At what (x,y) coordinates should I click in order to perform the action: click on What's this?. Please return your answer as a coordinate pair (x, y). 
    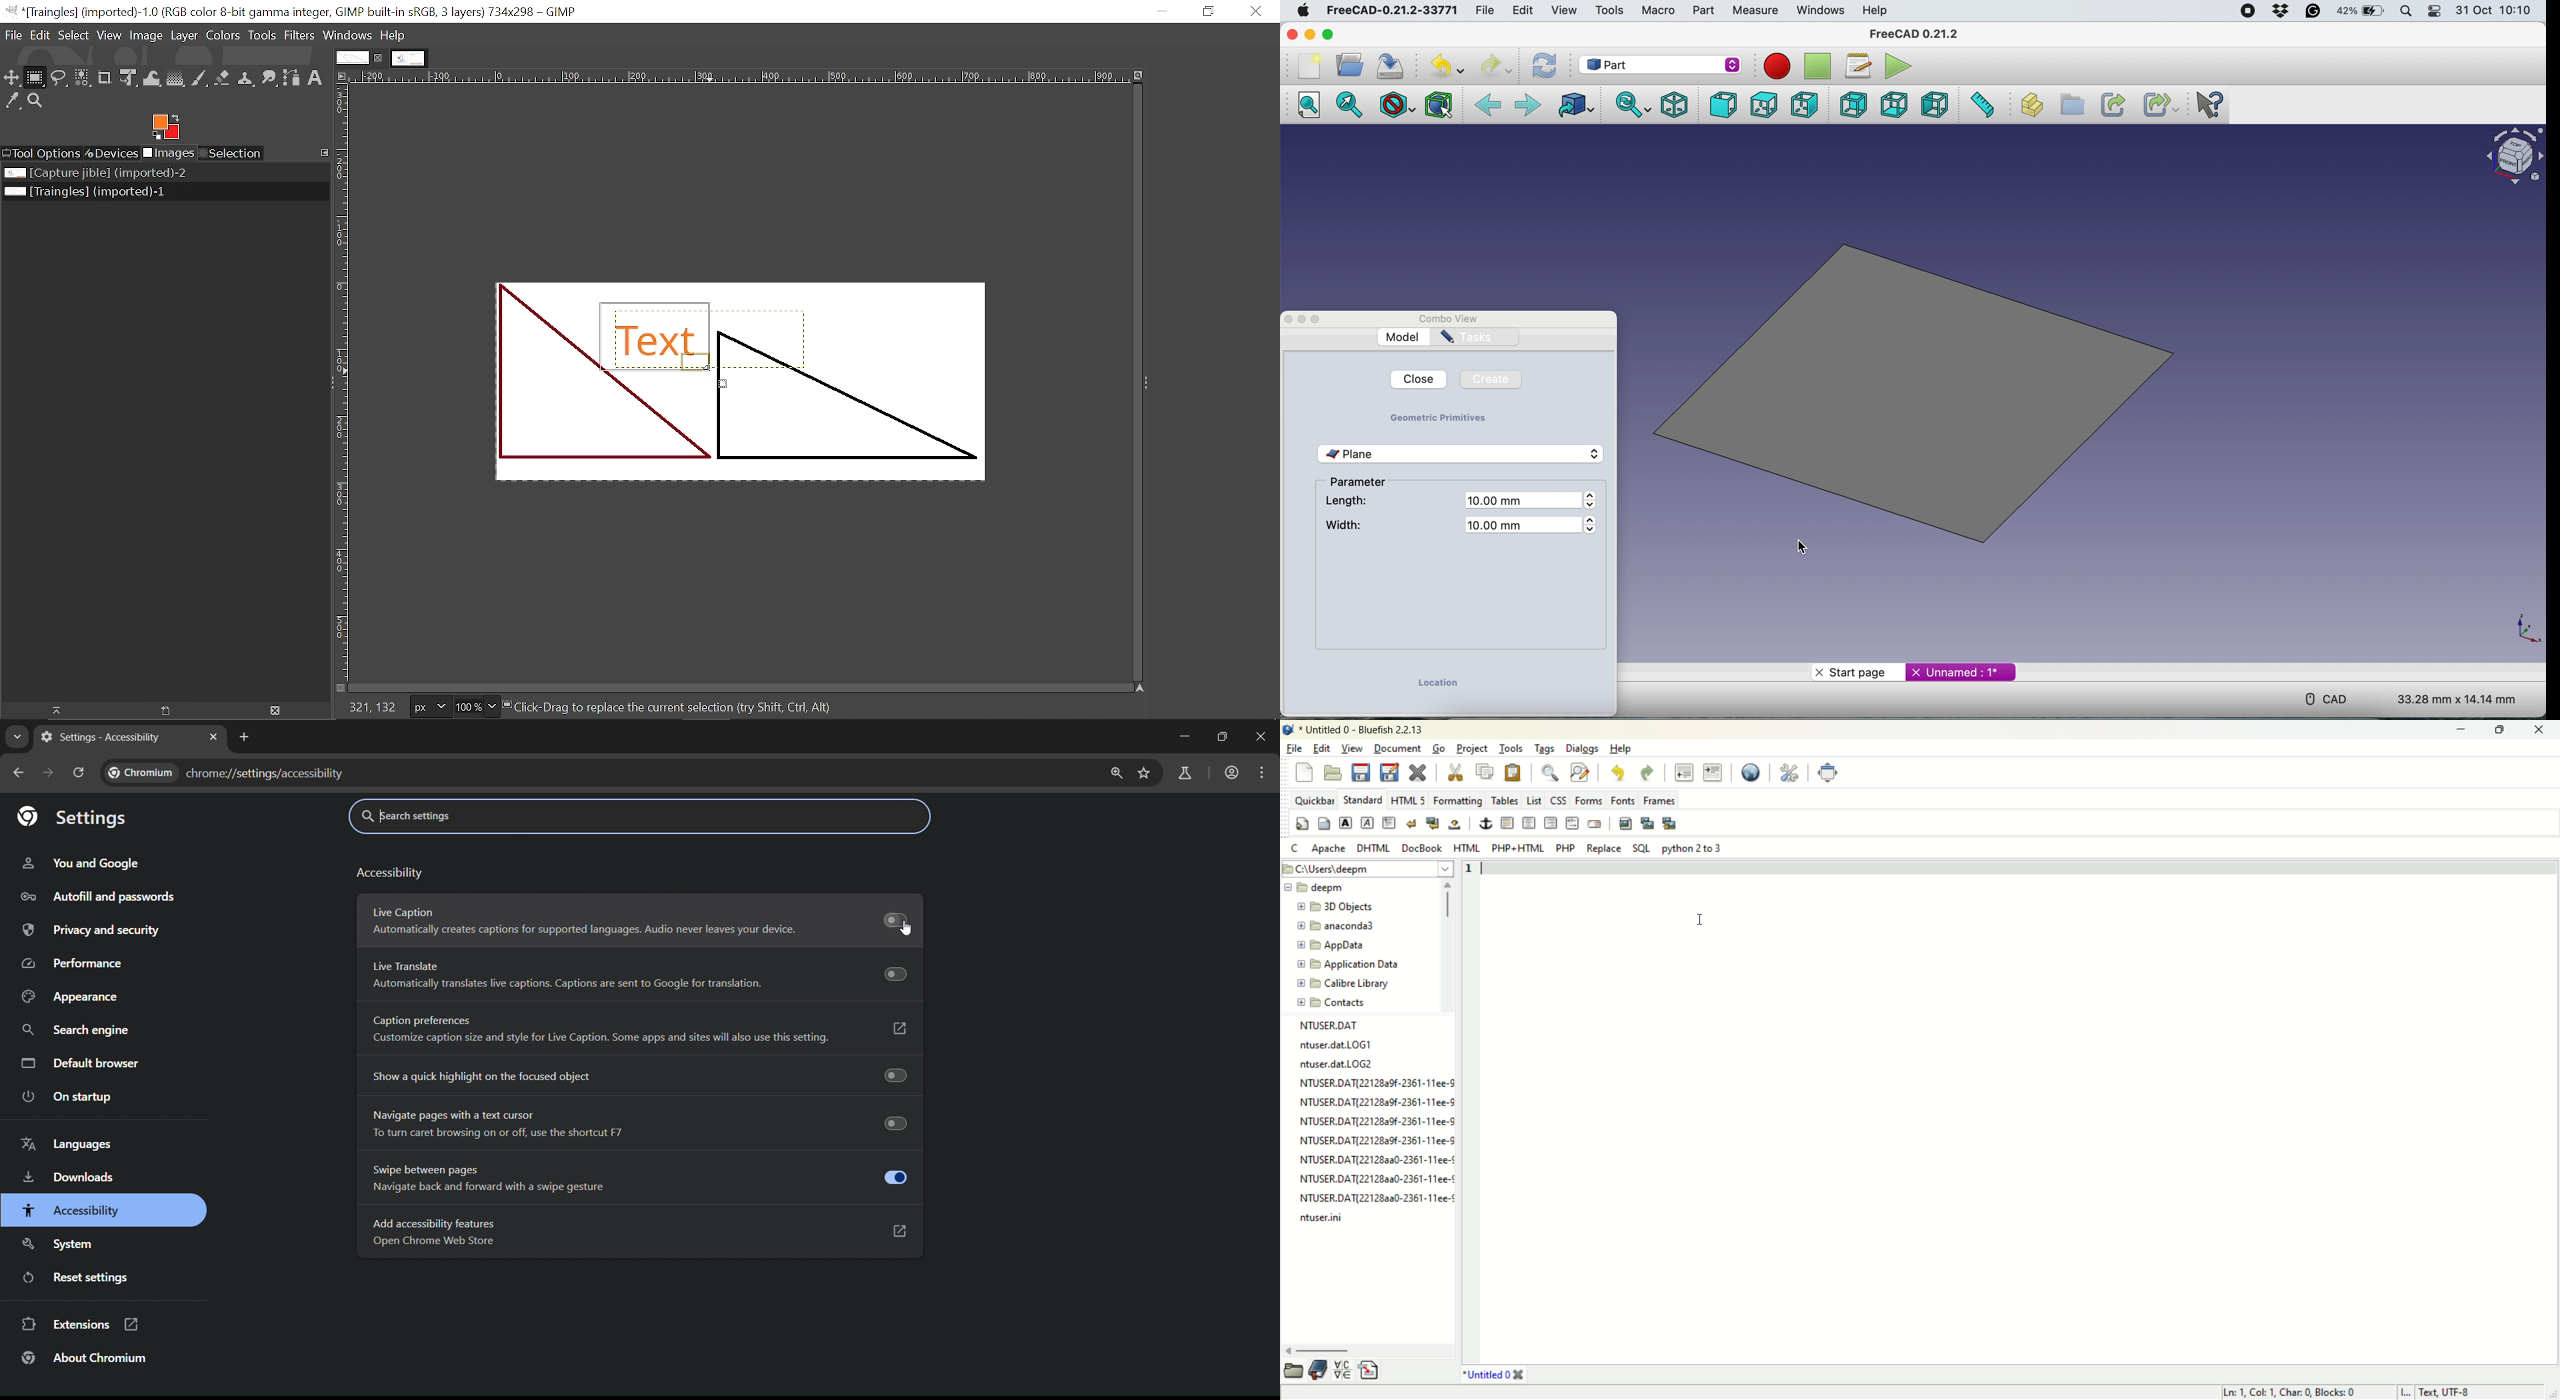
    Looking at the image, I should click on (2208, 105).